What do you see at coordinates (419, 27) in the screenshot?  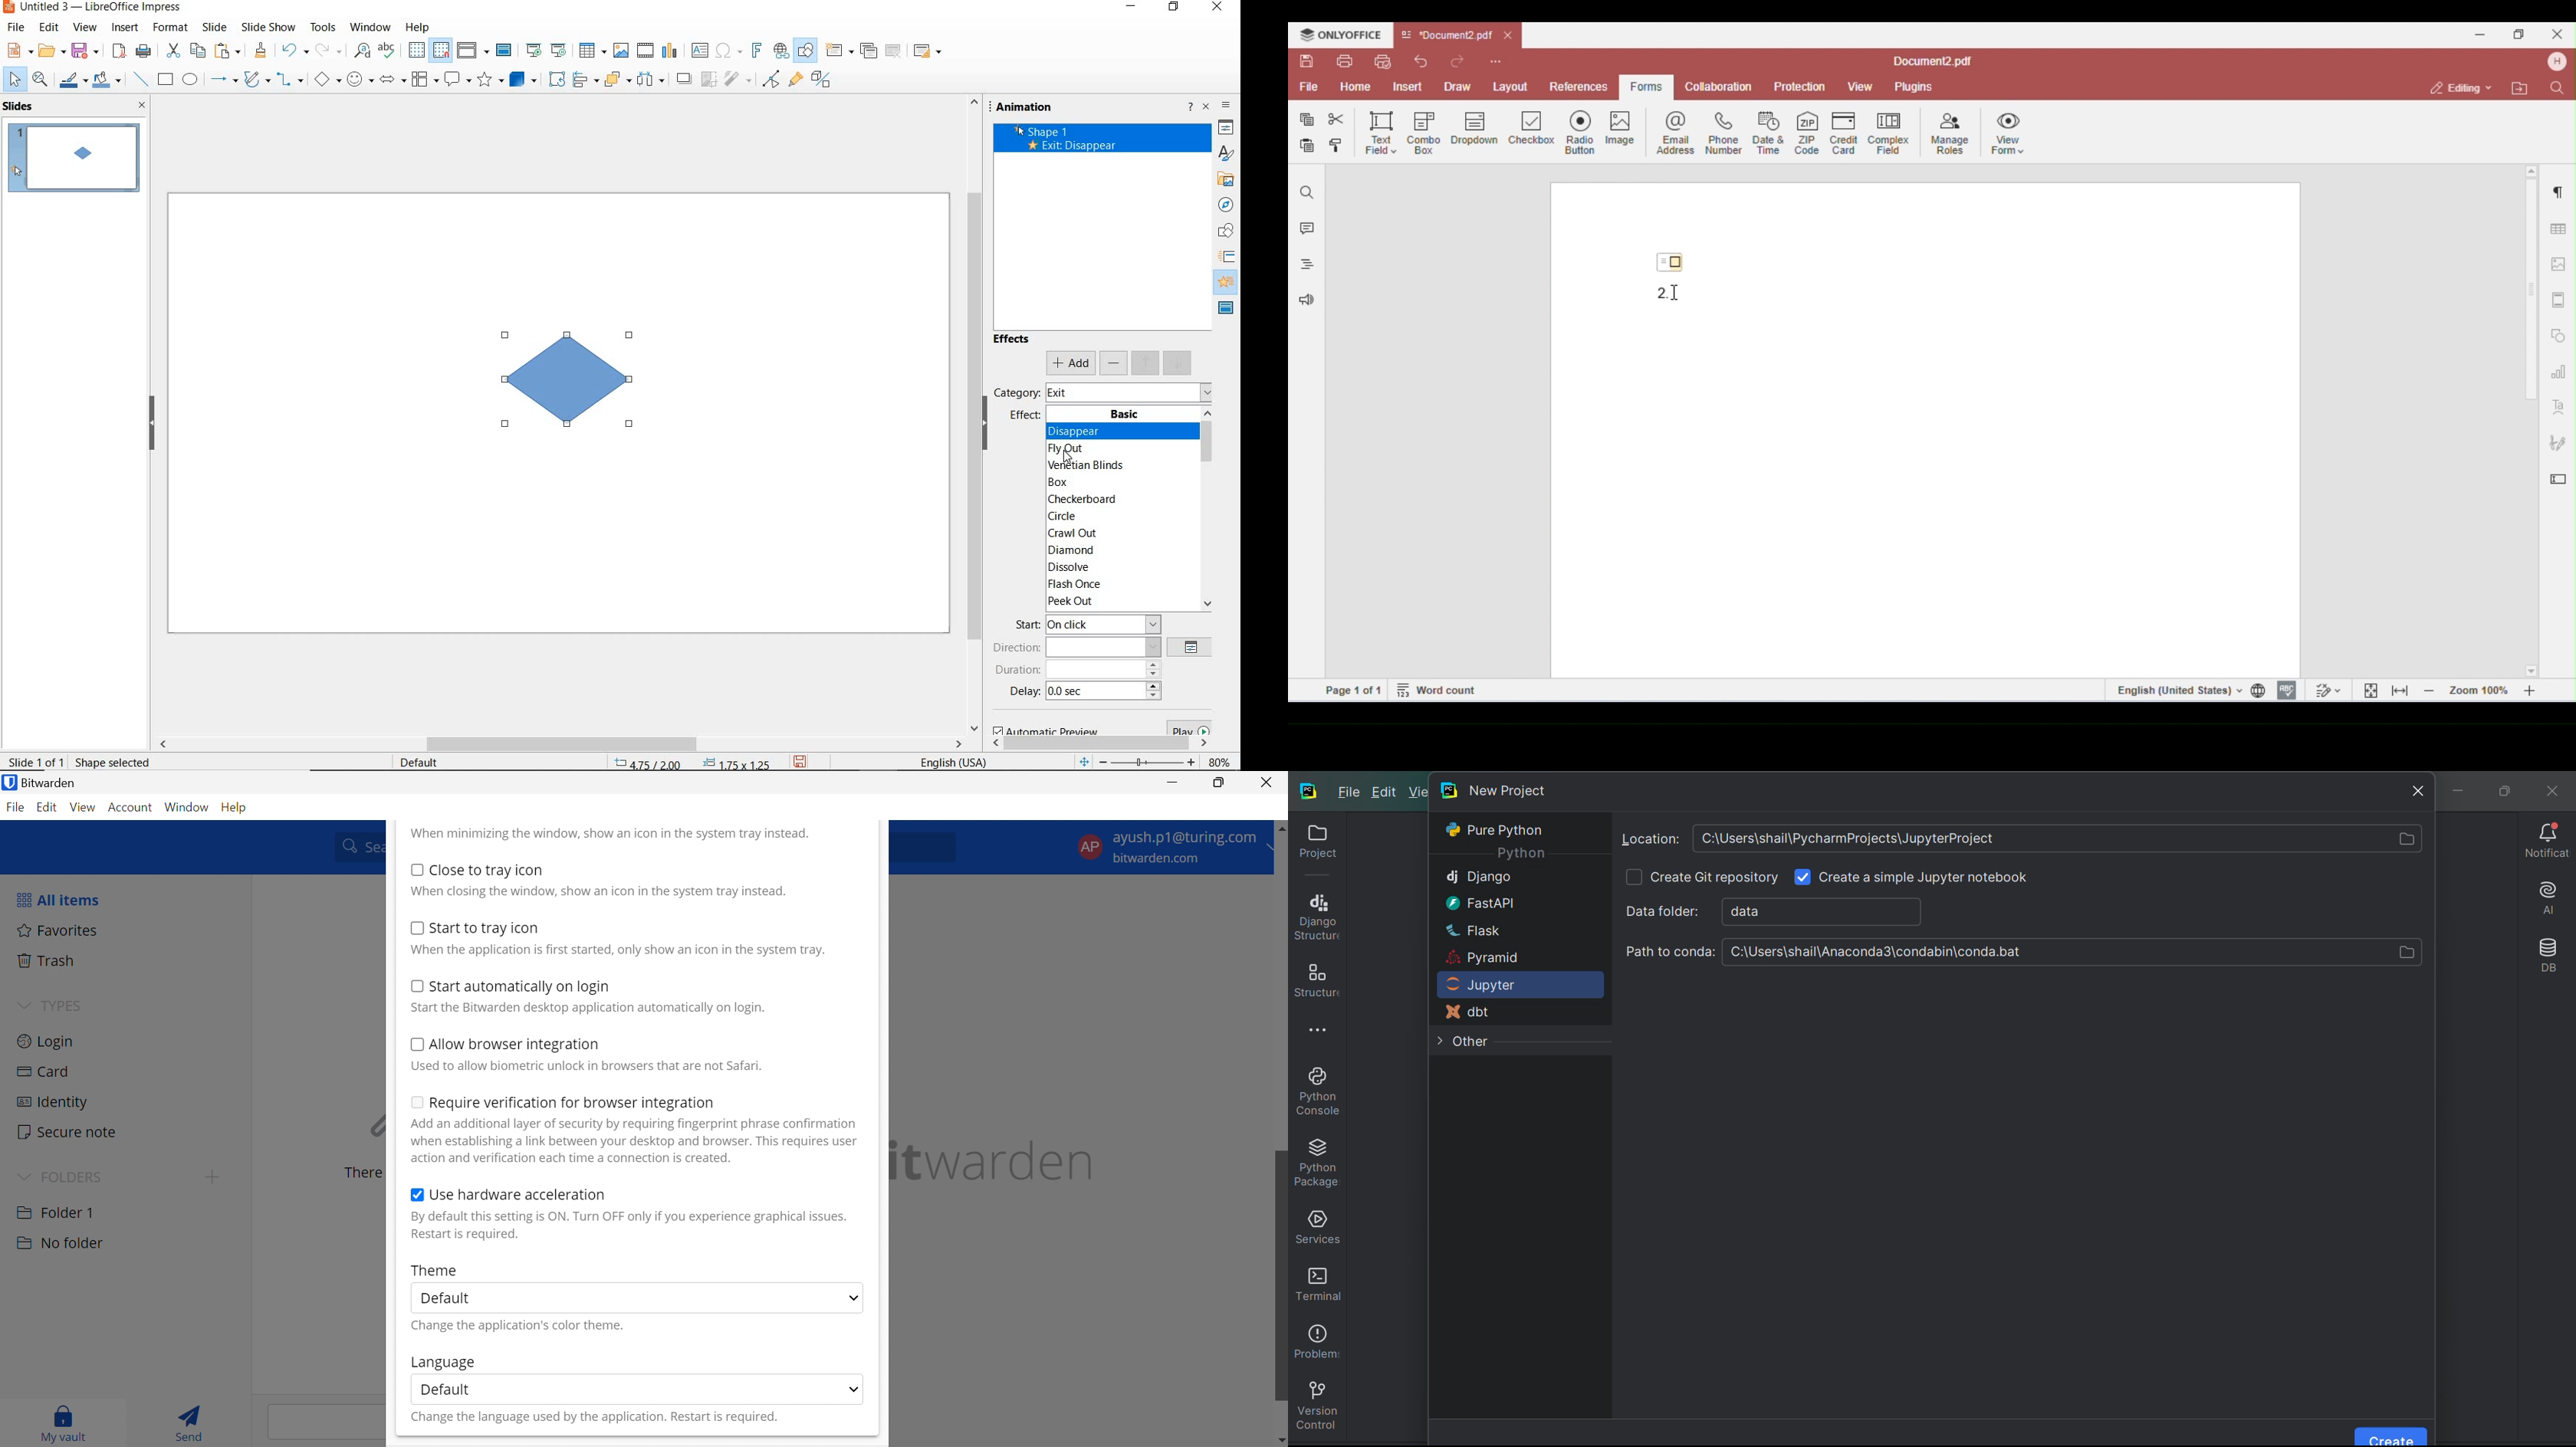 I see `help` at bounding box center [419, 27].